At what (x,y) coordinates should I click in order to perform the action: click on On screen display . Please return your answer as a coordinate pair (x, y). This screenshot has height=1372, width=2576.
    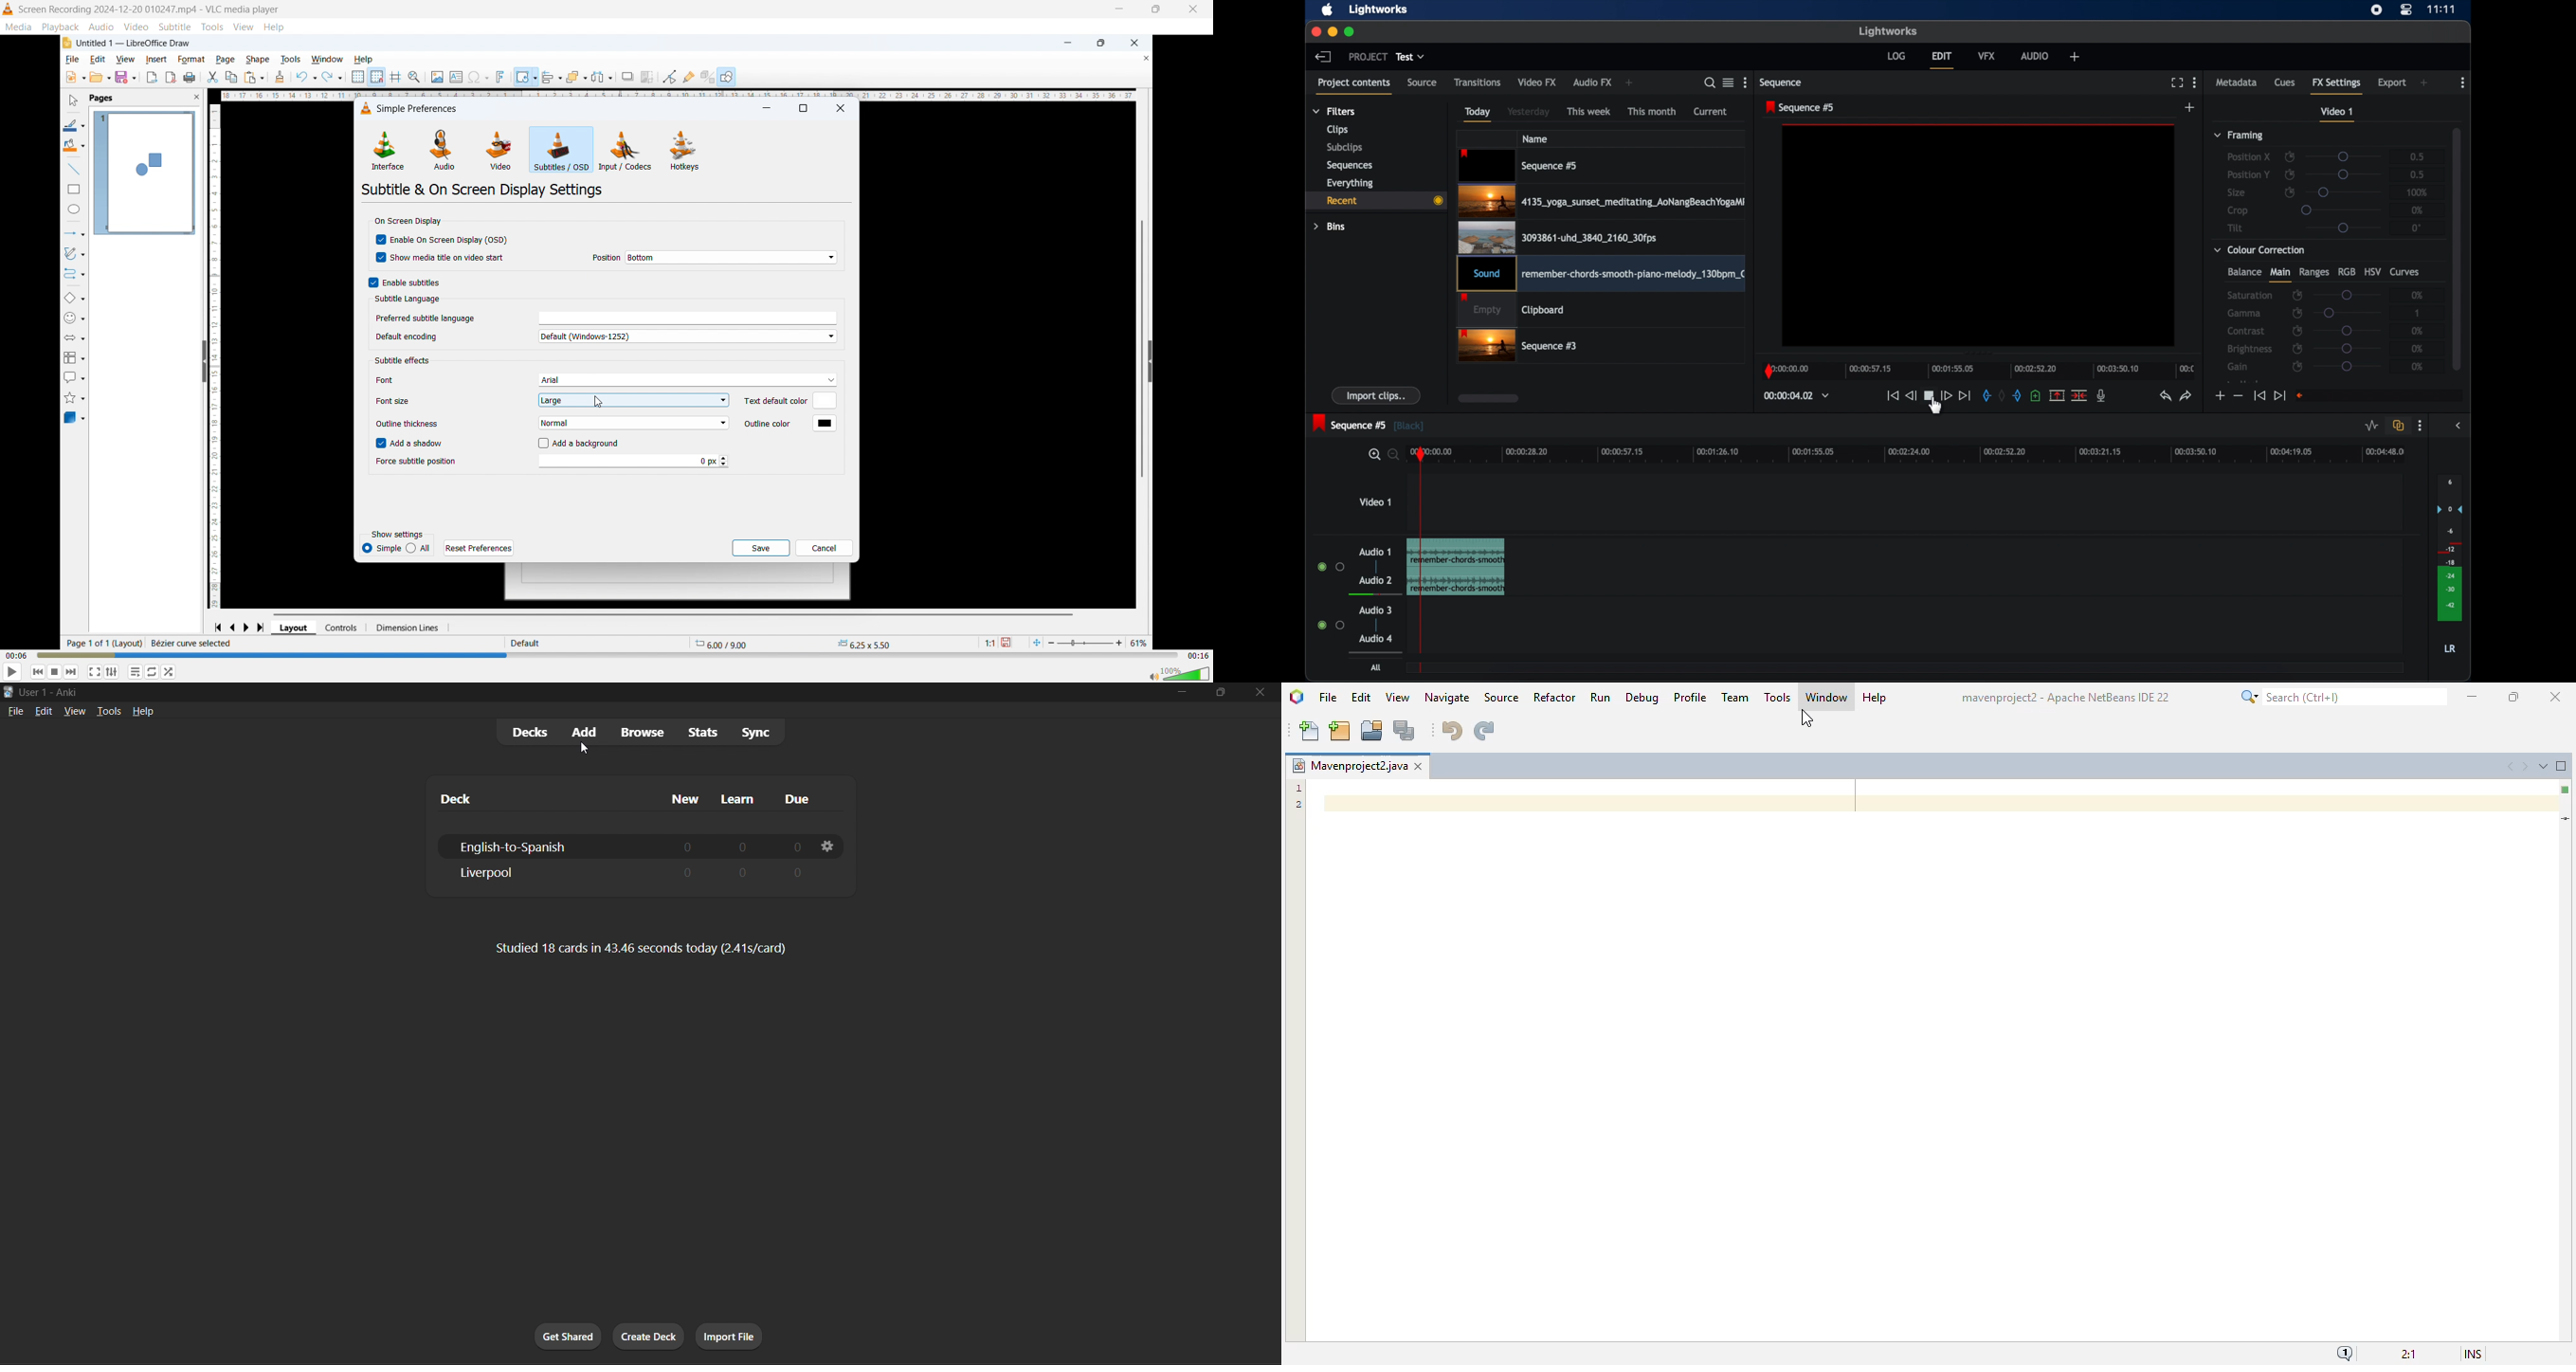
    Looking at the image, I should click on (409, 221).